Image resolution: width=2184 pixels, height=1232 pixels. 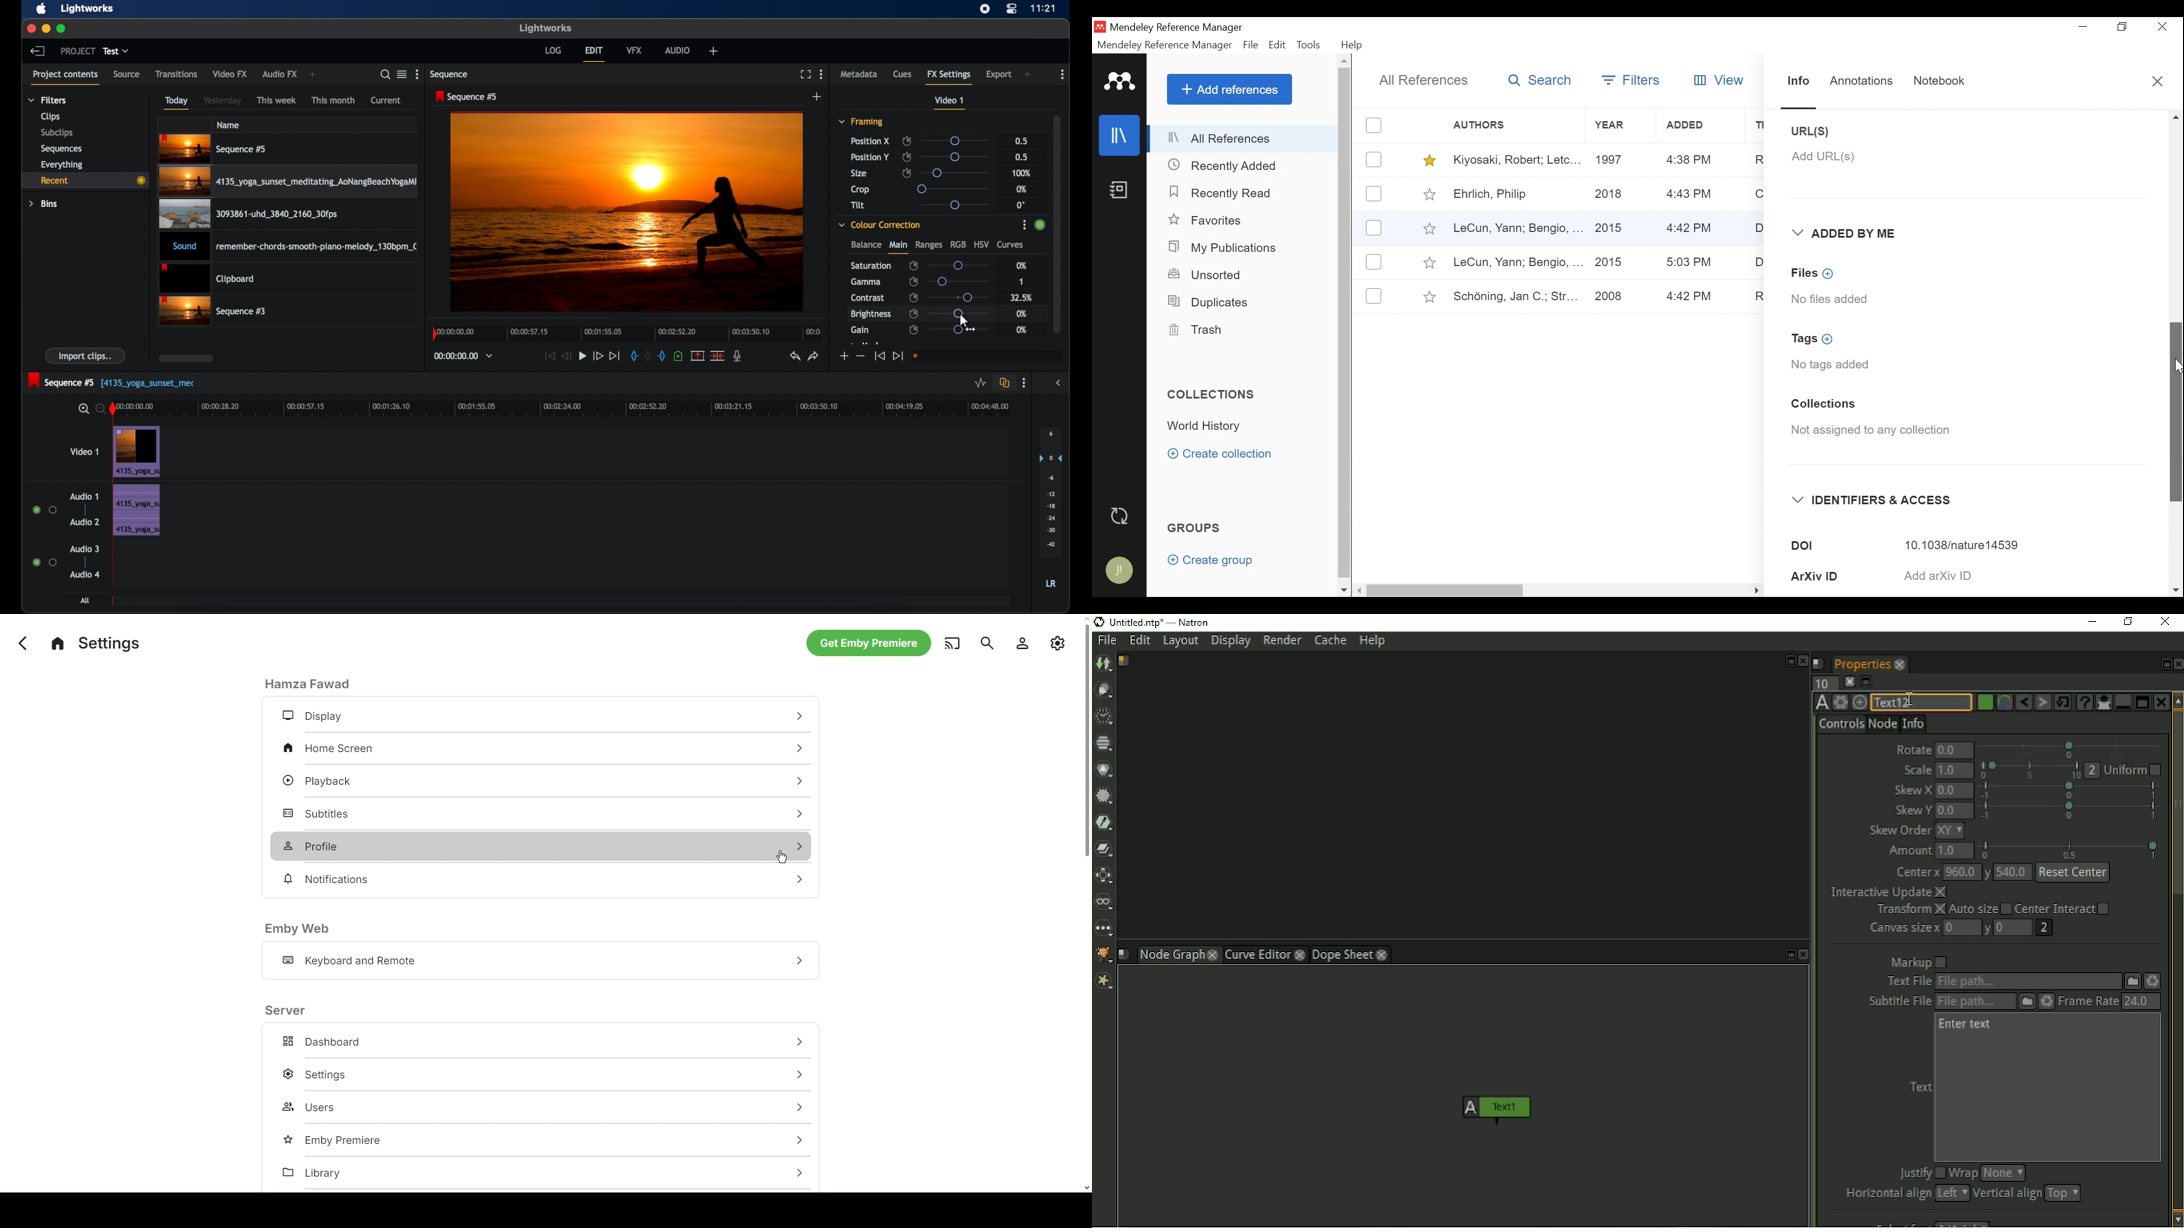 What do you see at coordinates (985, 643) in the screenshot?
I see `Search` at bounding box center [985, 643].